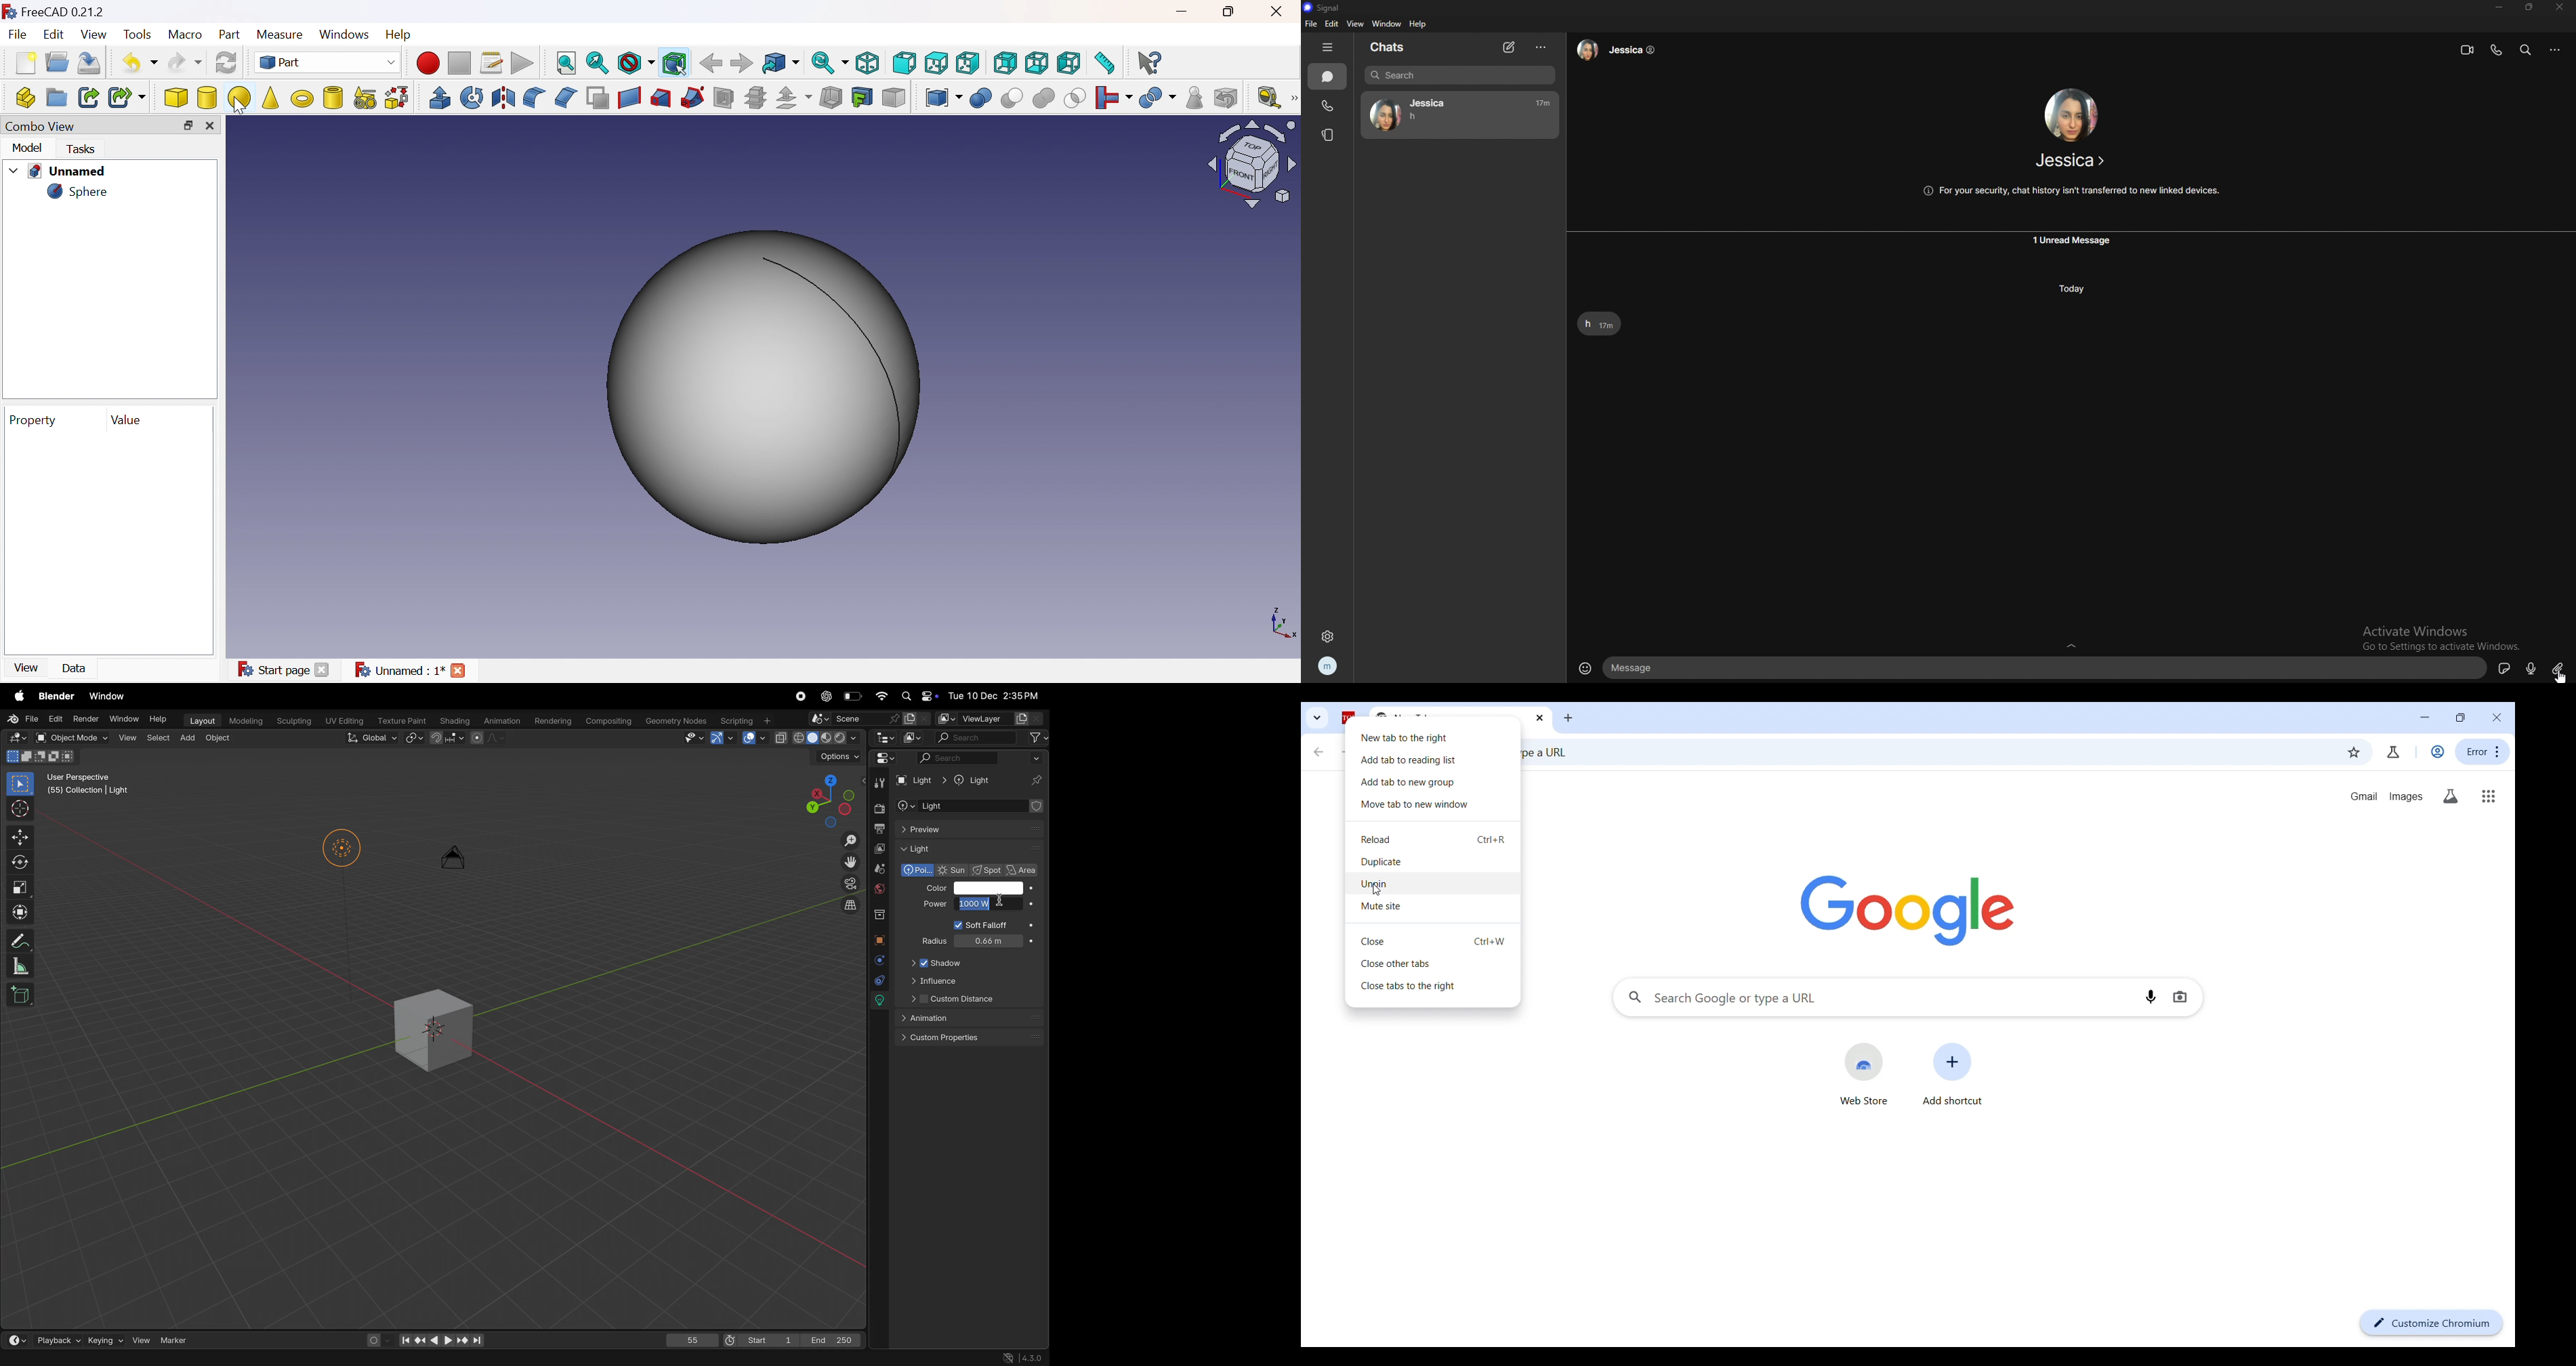 This screenshot has width=2576, height=1372. I want to click on minimize, so click(2499, 7).